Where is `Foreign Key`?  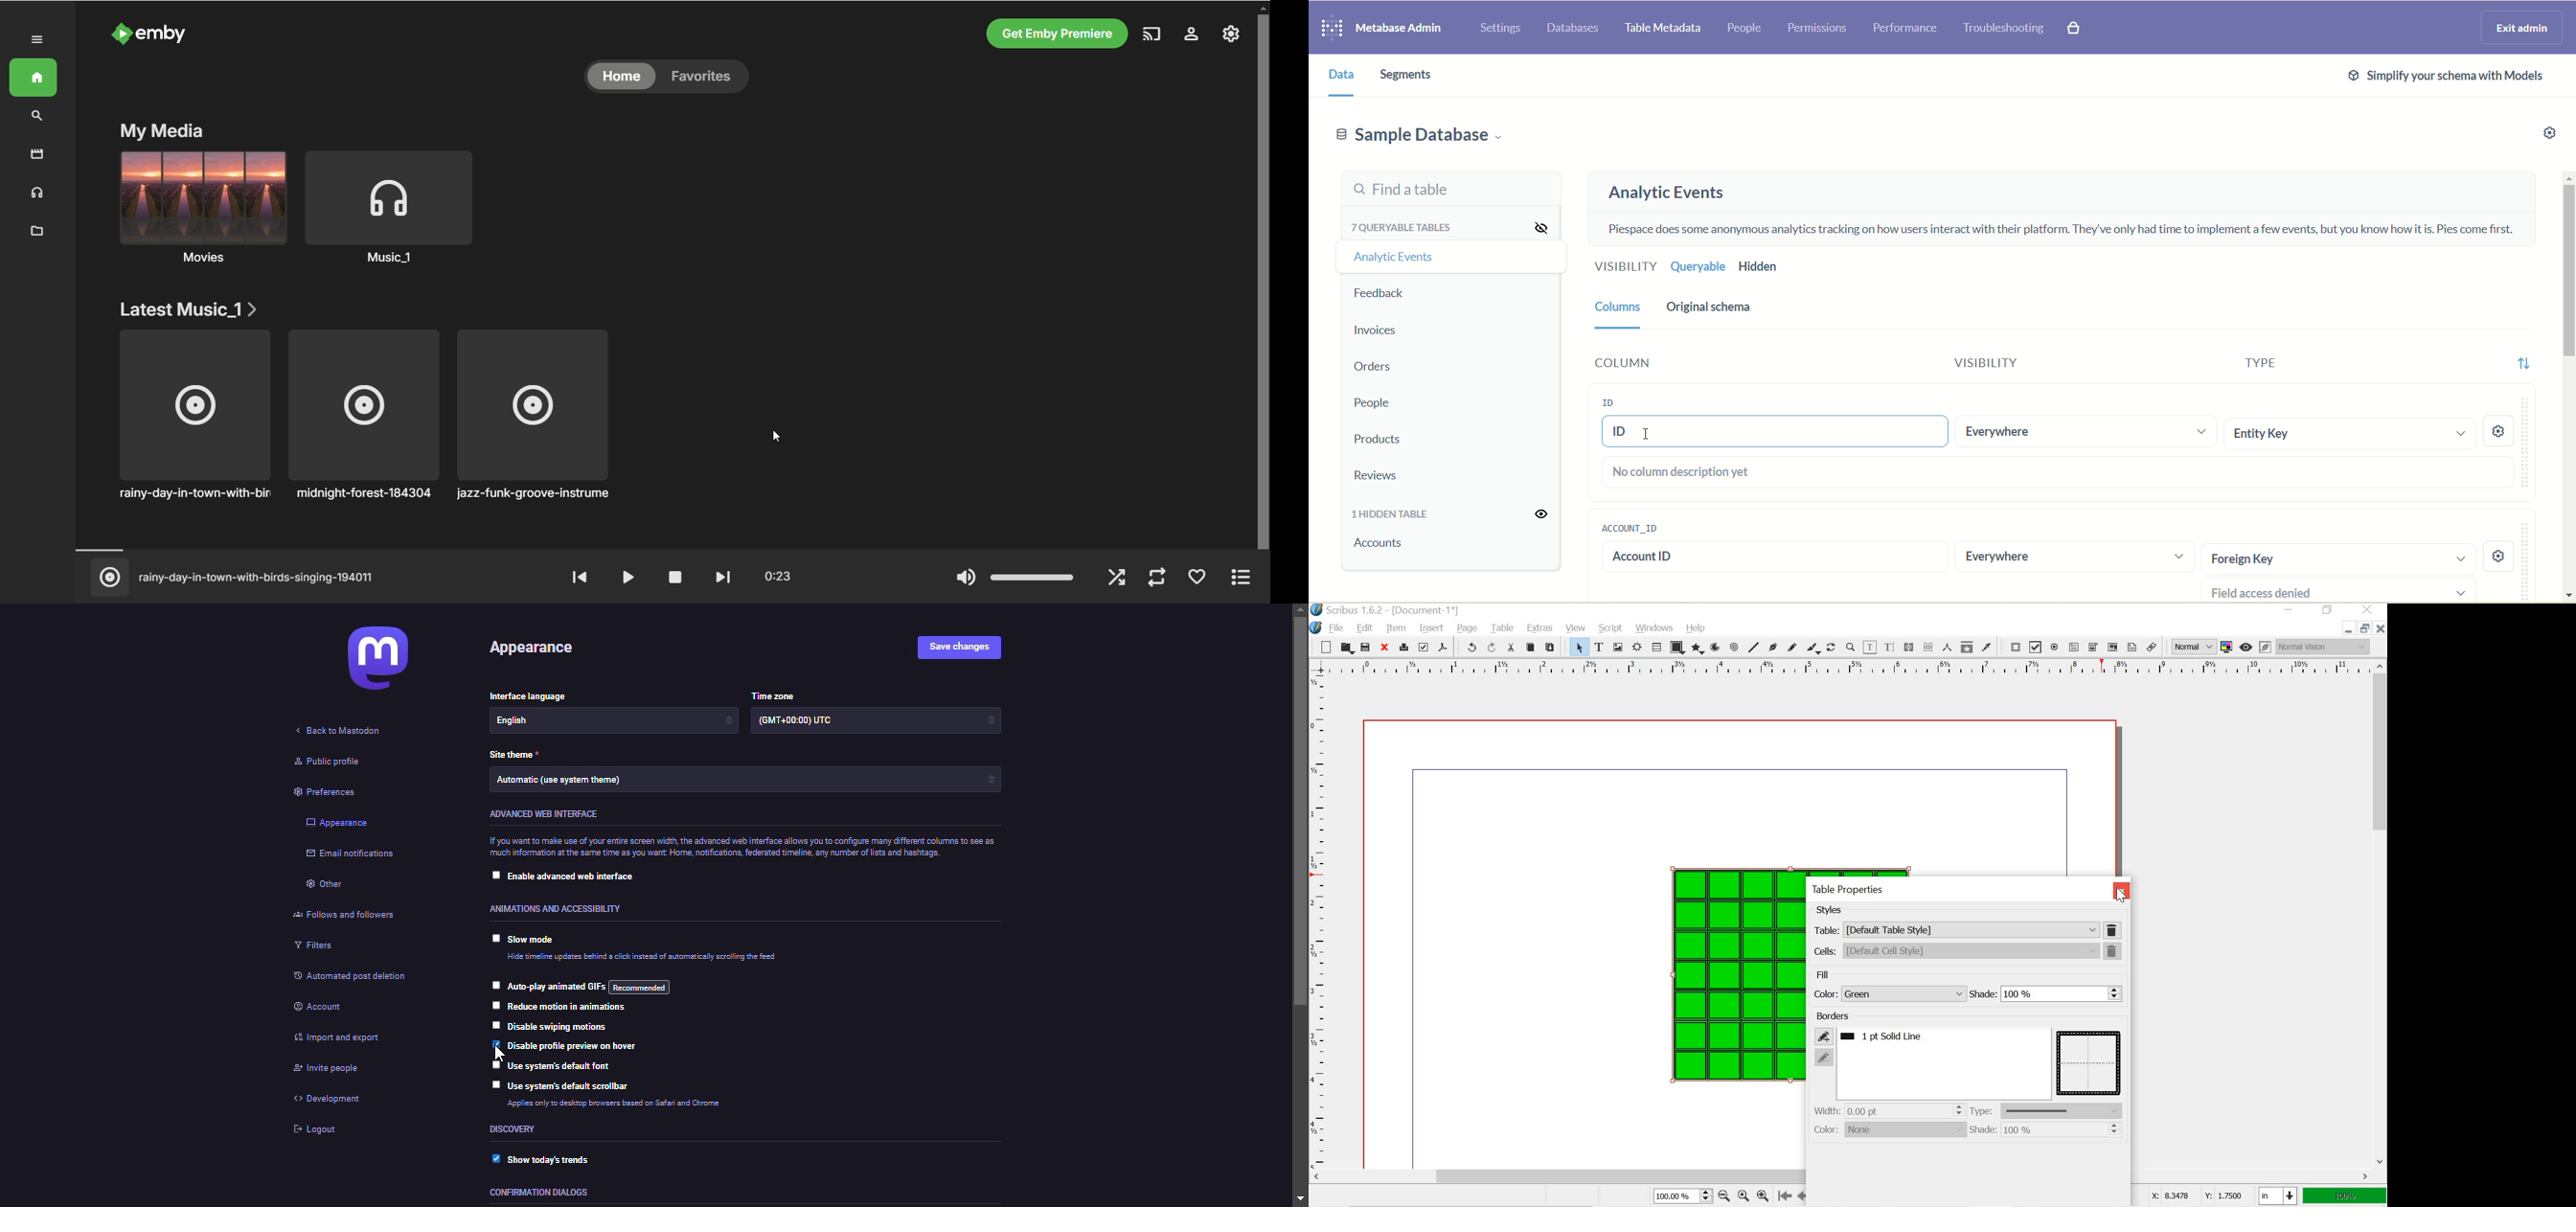 Foreign Key is located at coordinates (2335, 558).